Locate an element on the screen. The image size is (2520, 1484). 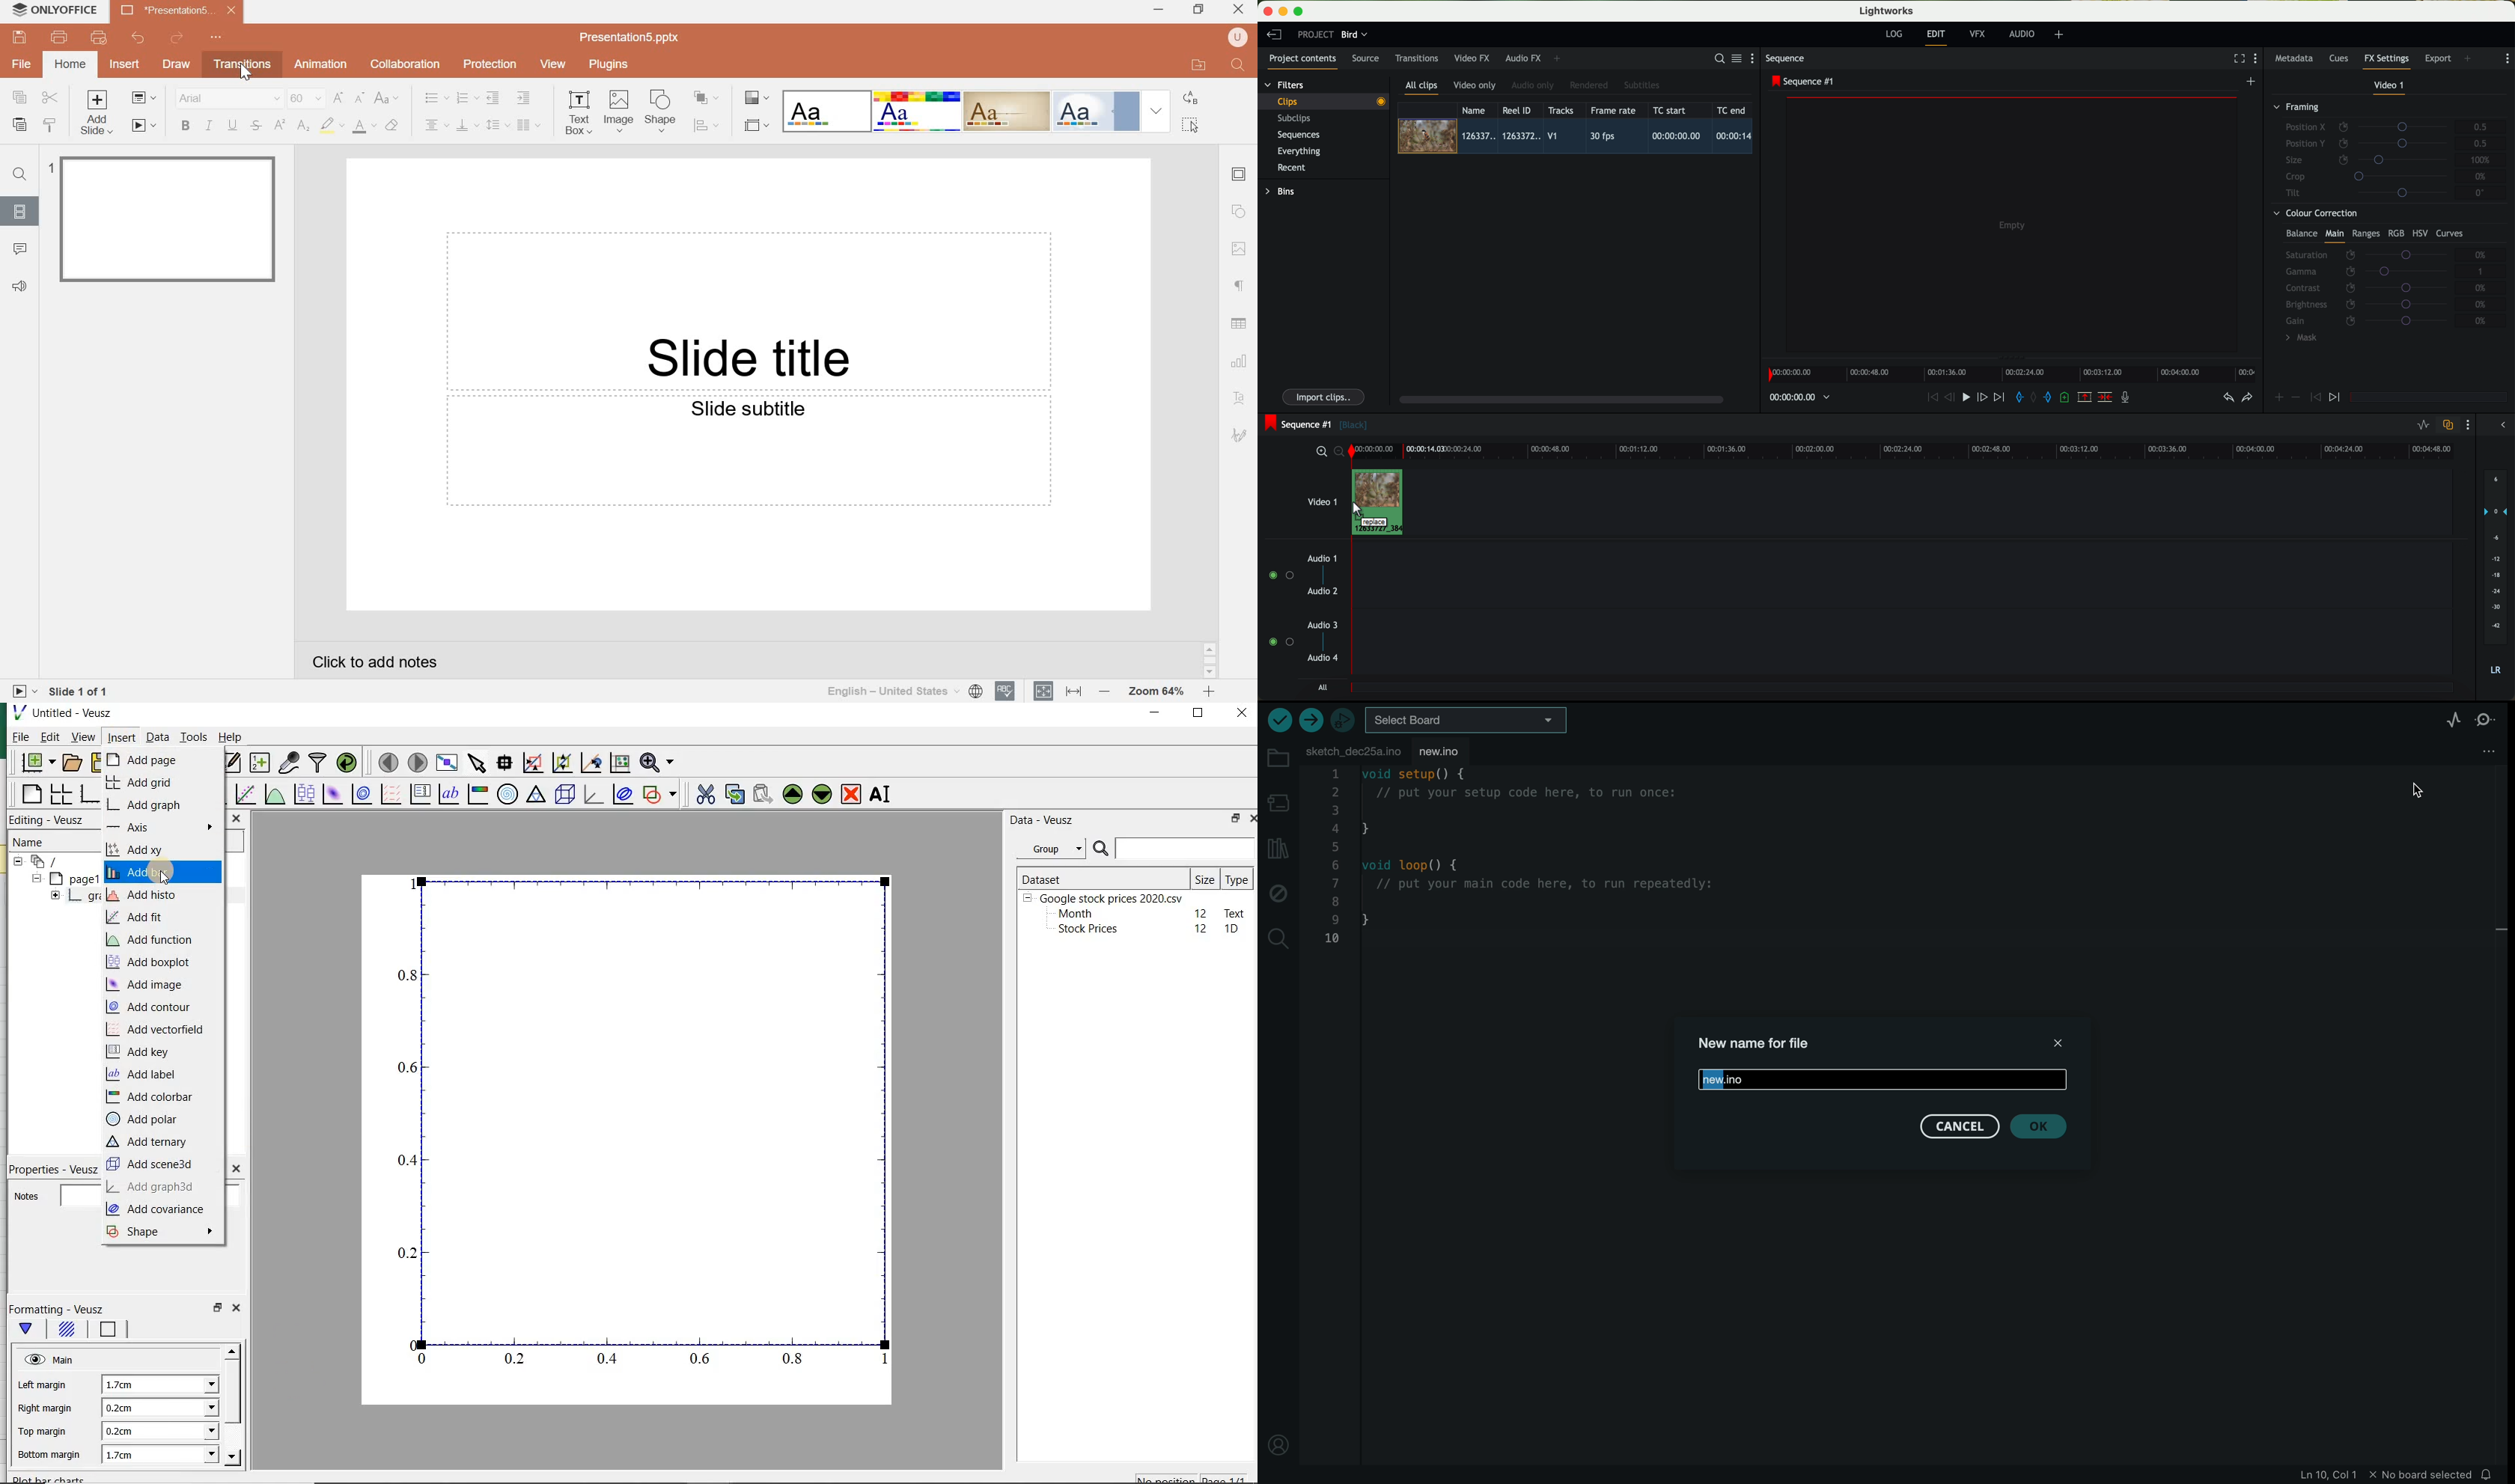
decrease indent is located at coordinates (494, 98).